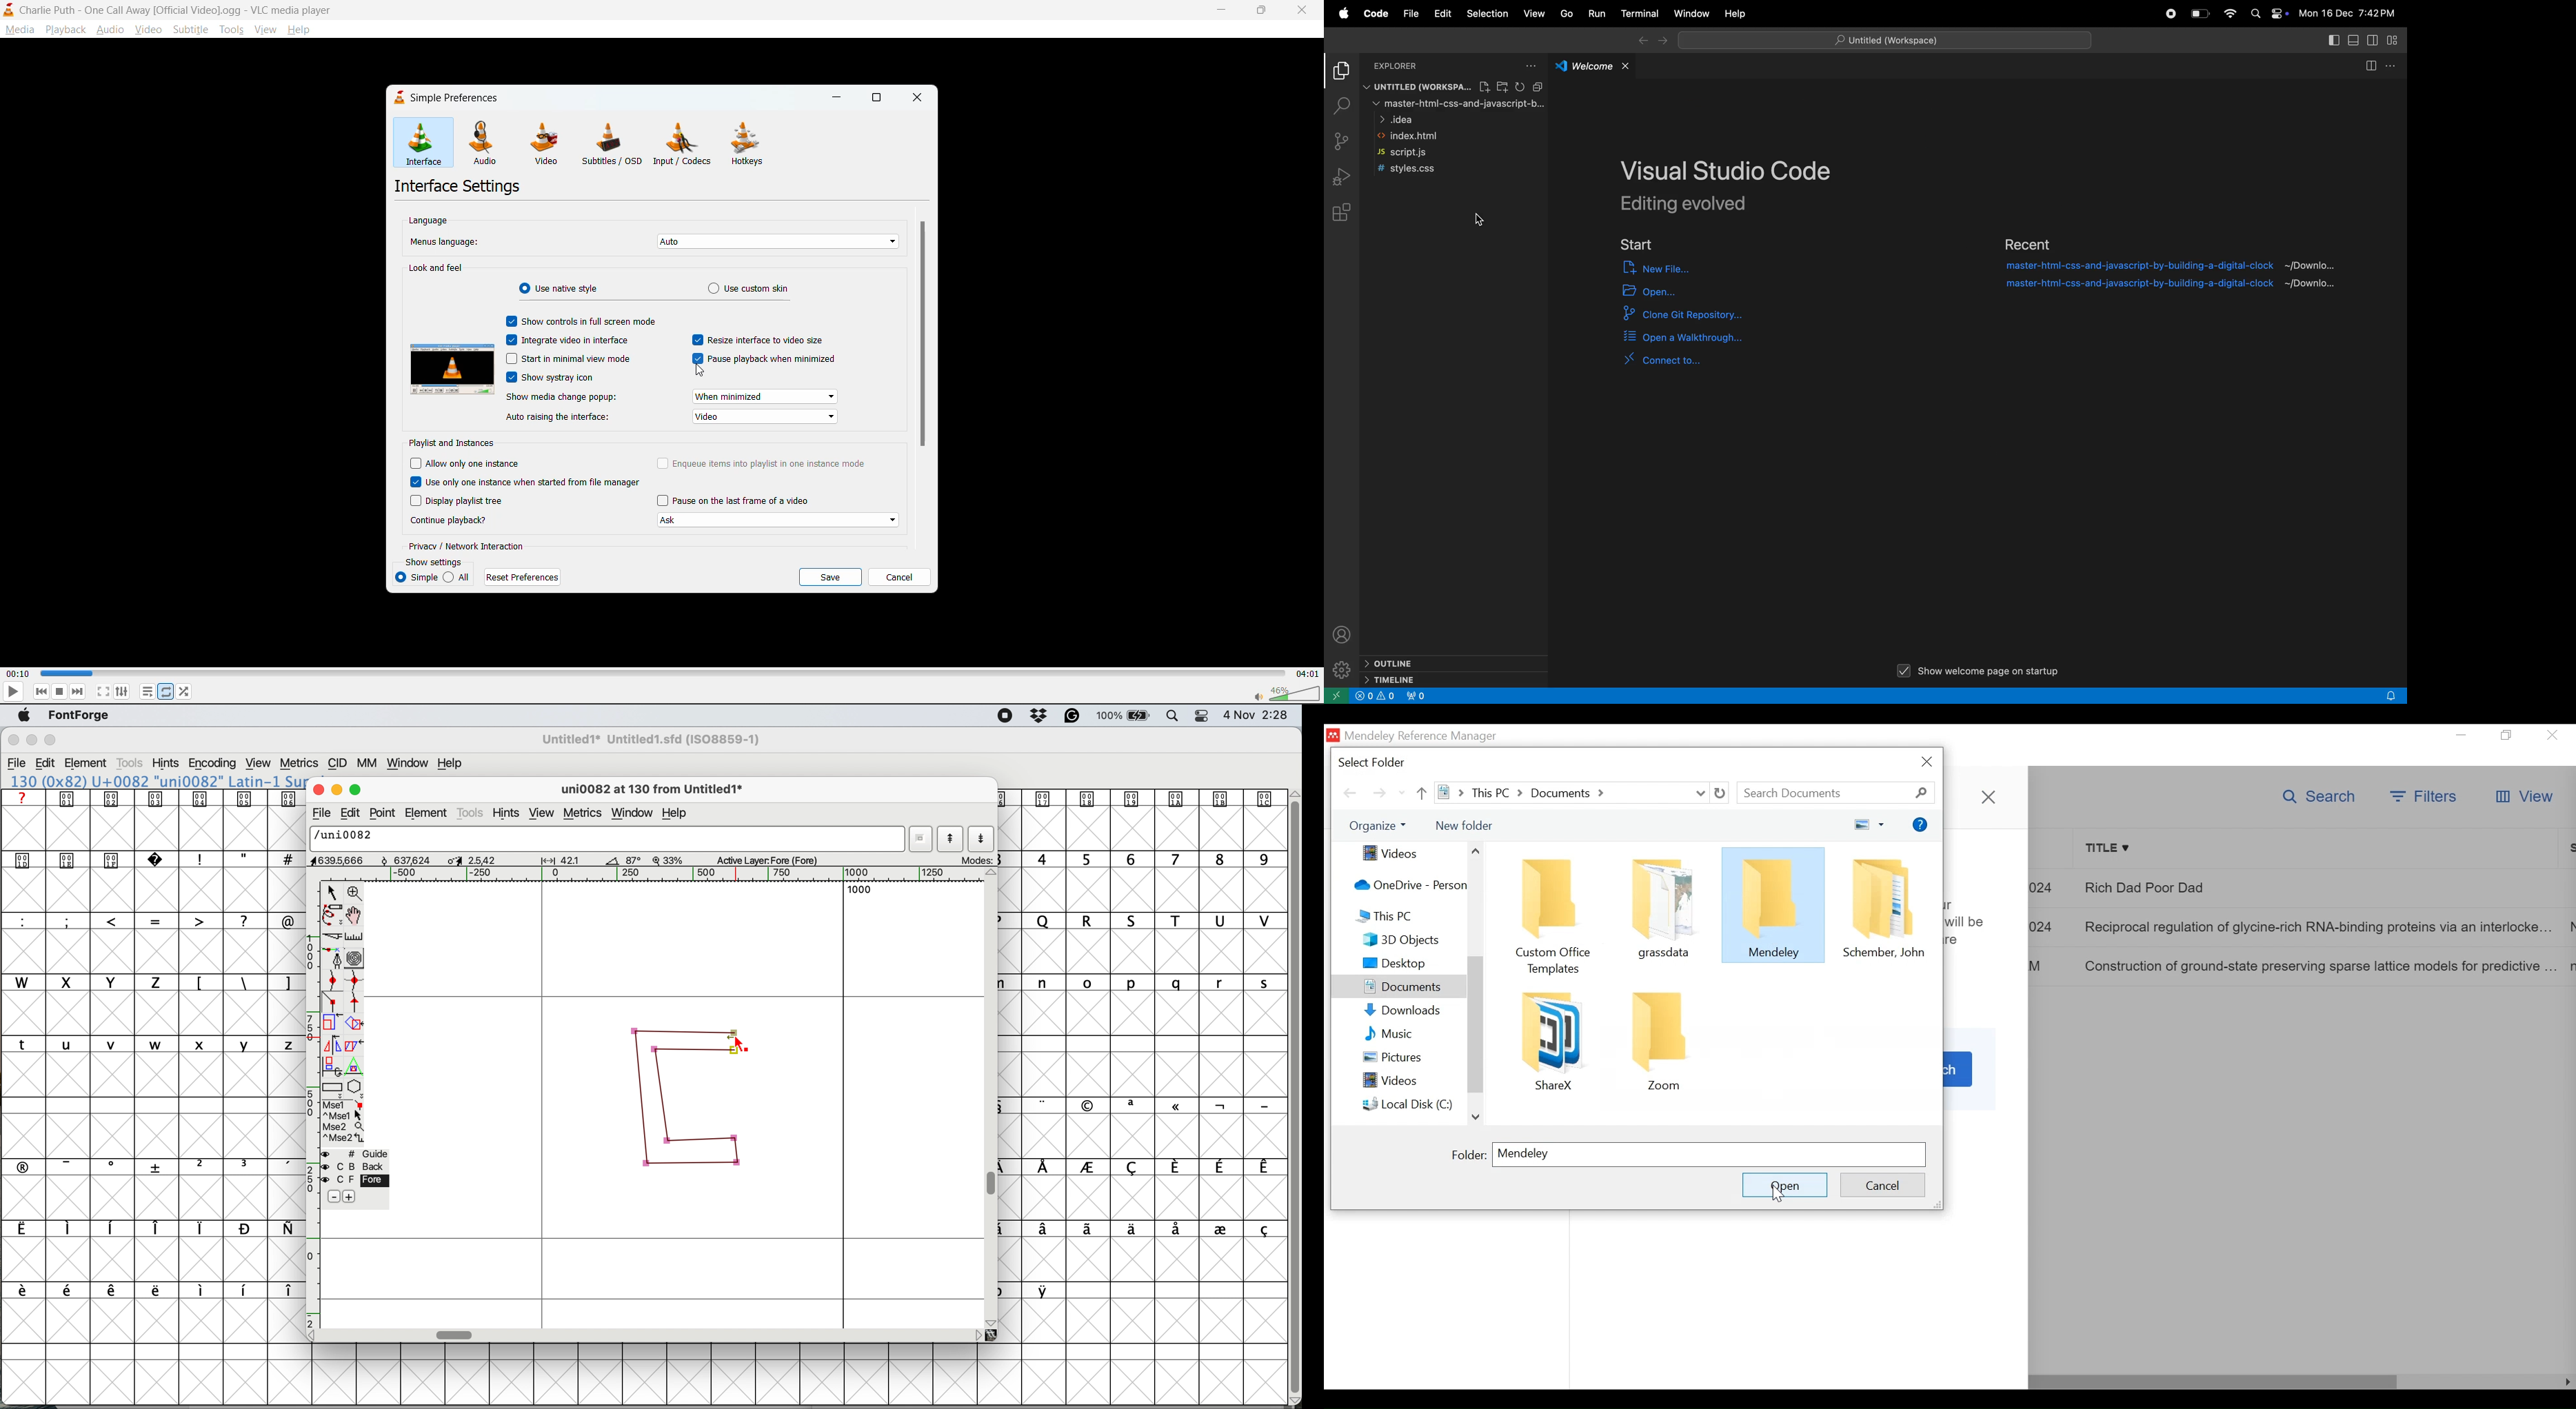 The height and width of the screenshot is (1428, 2576). Describe the element at coordinates (2334, 40) in the screenshot. I see `toggle panel` at that location.